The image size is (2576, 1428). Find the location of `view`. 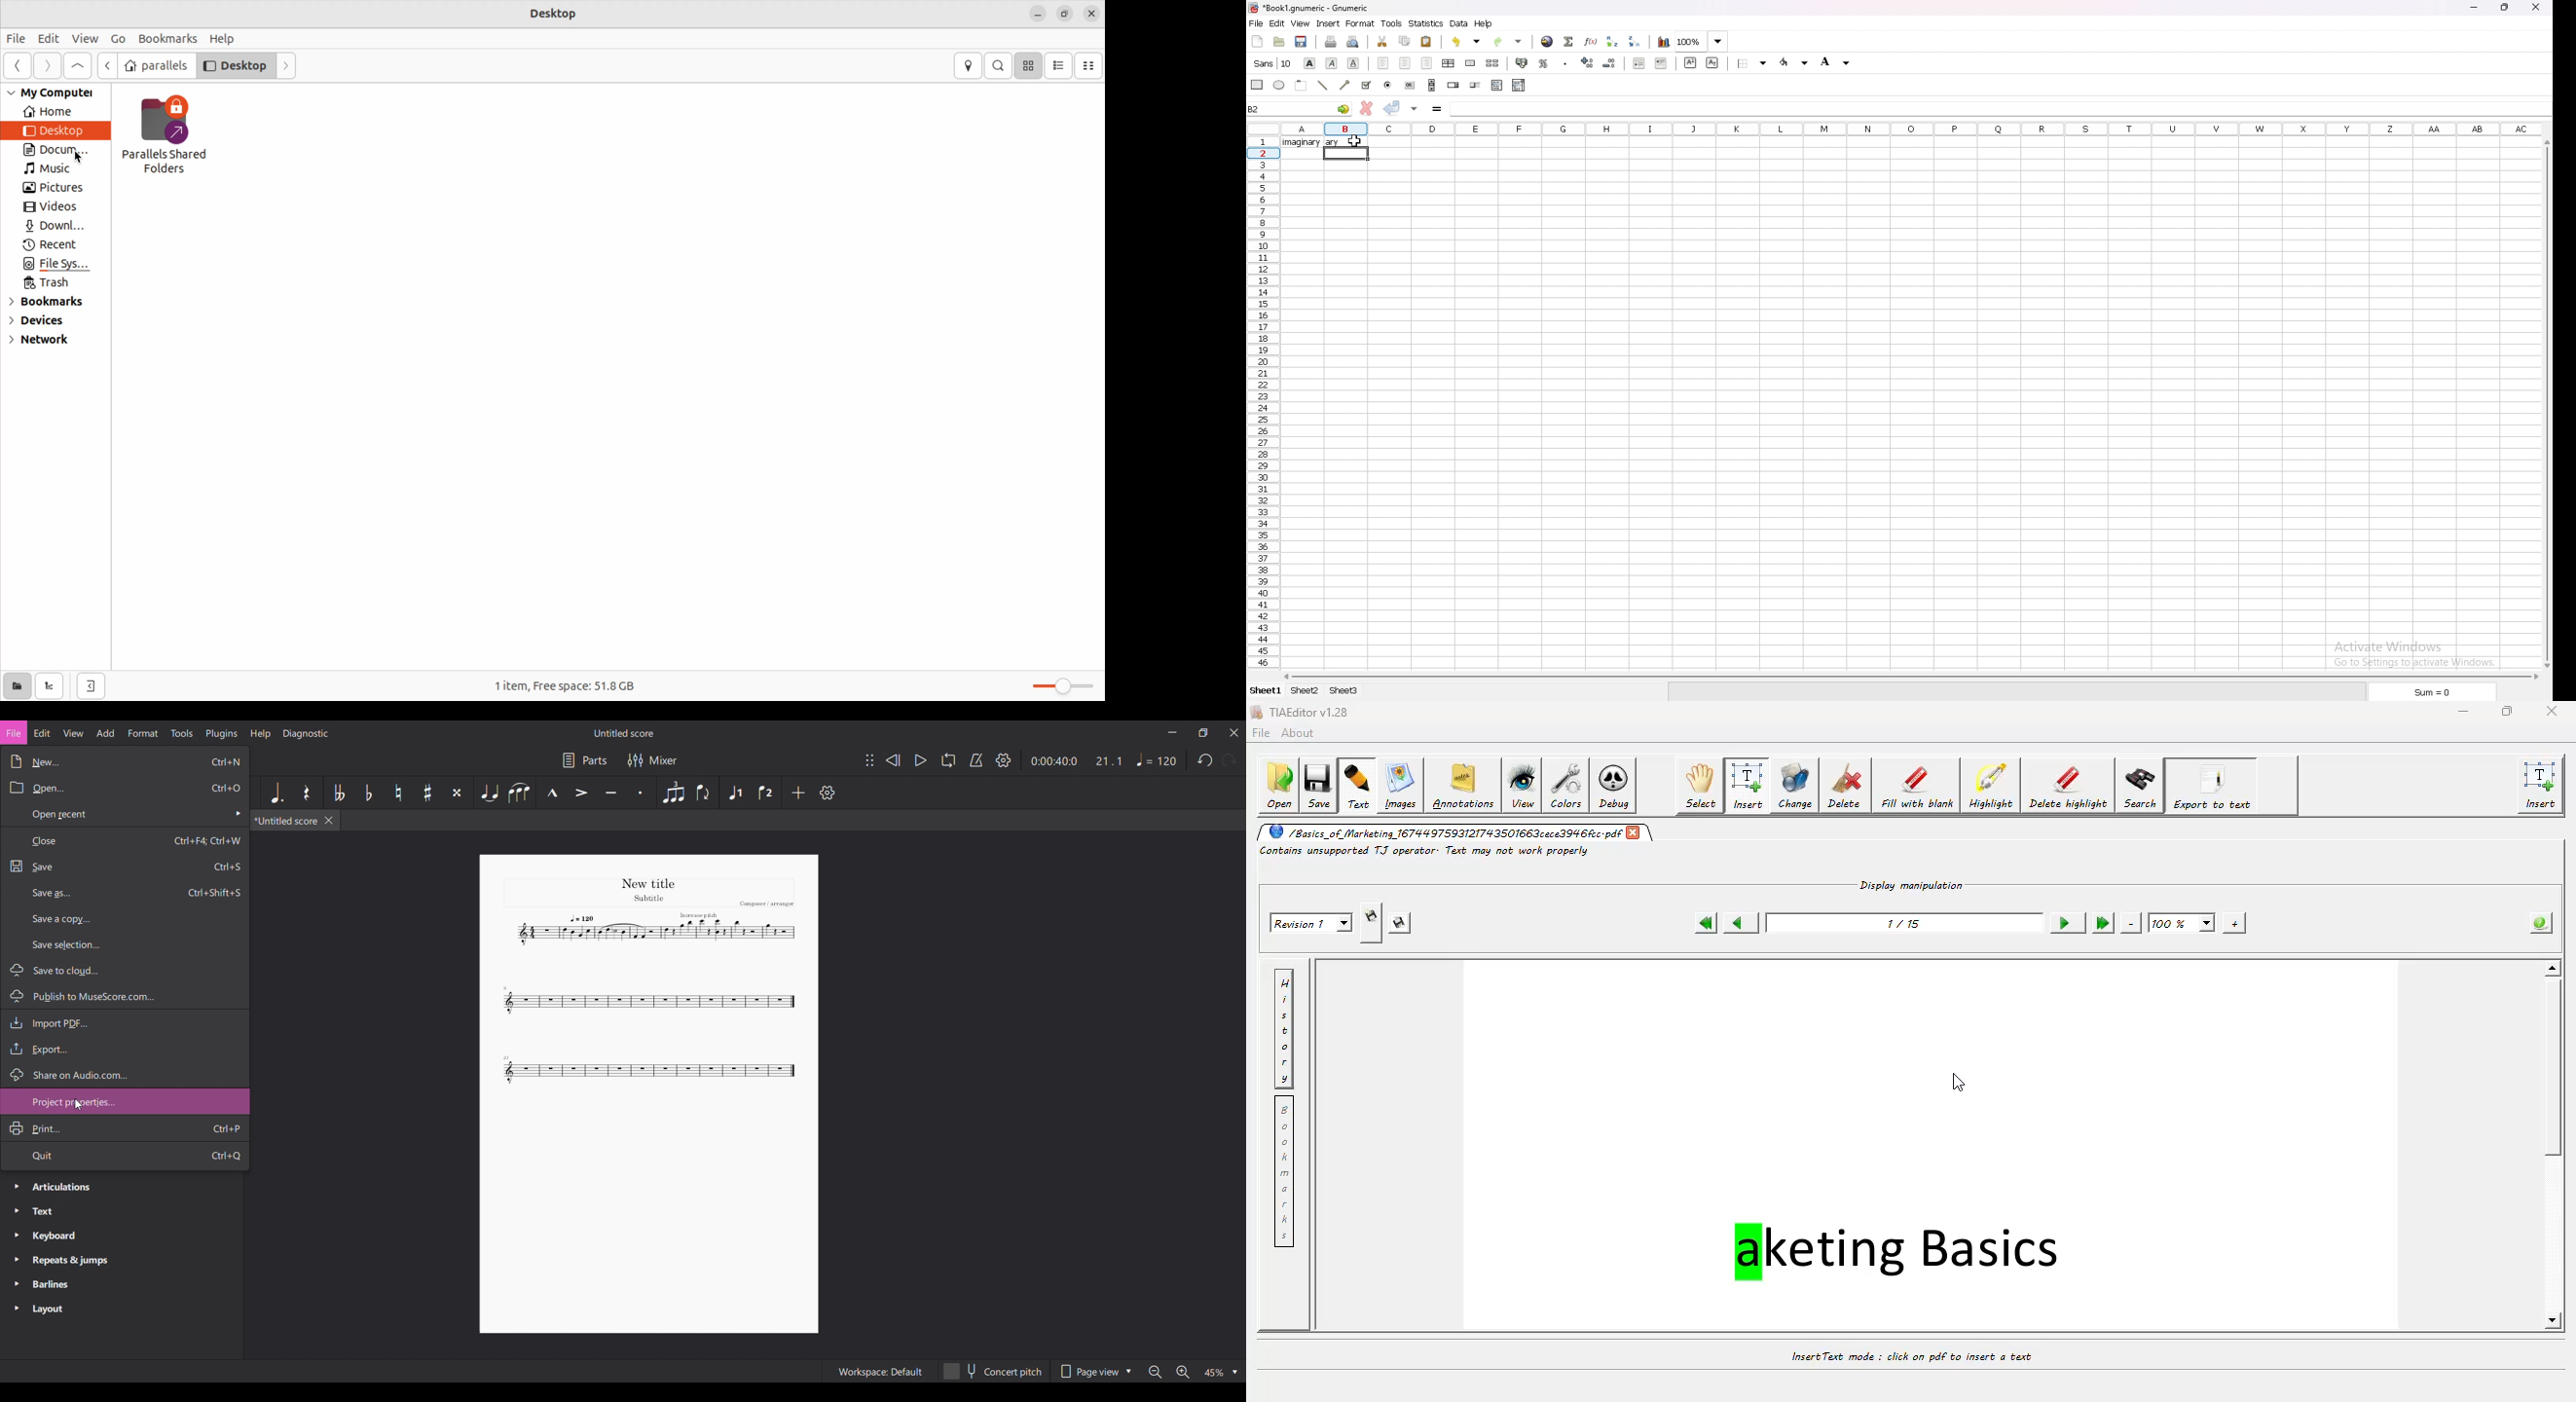

view is located at coordinates (1300, 24).